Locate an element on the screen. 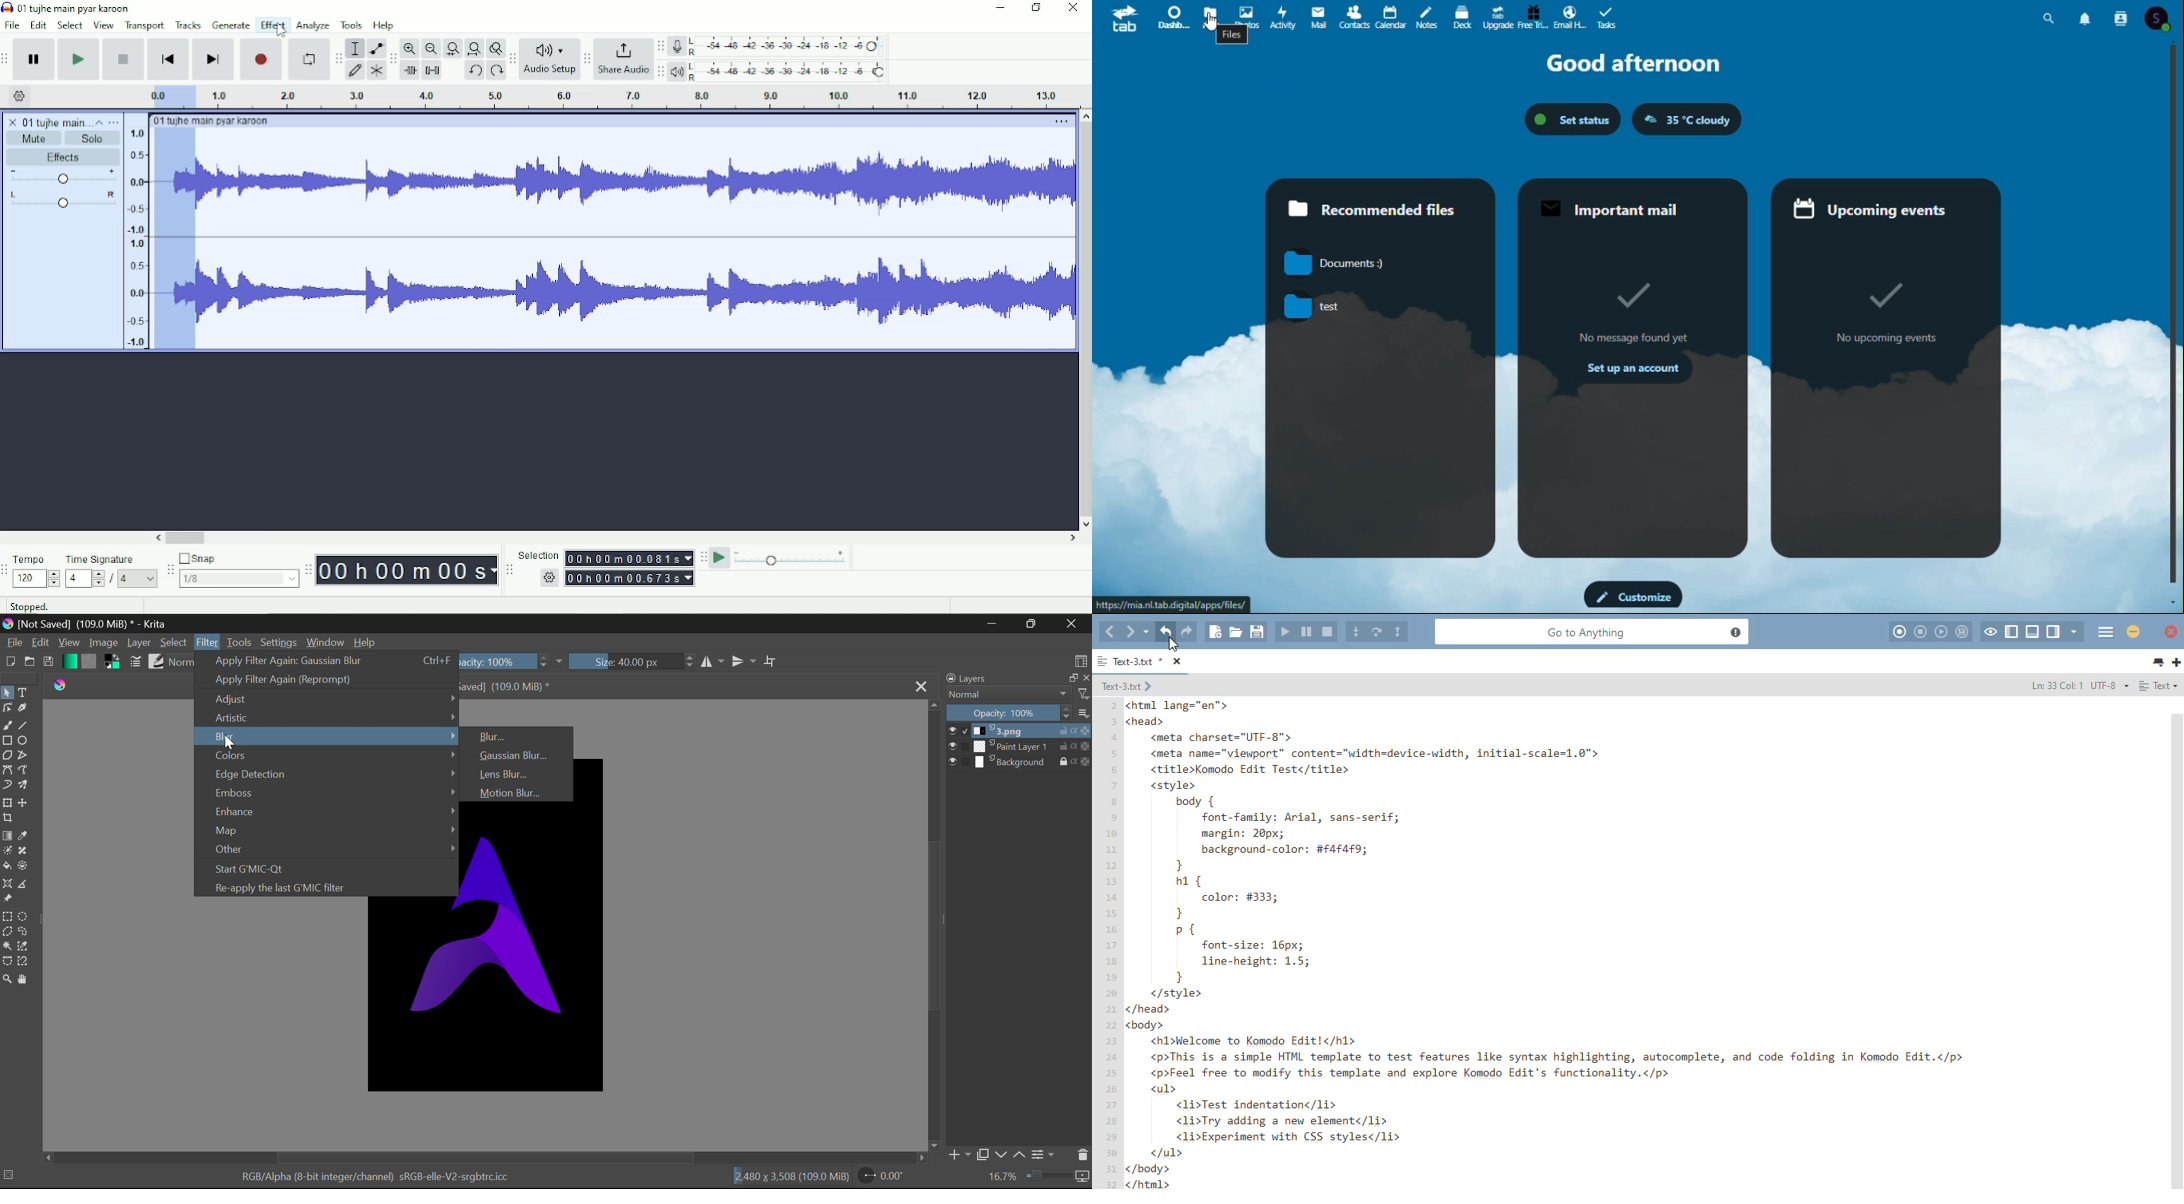  Minimize is located at coordinates (1031, 624).